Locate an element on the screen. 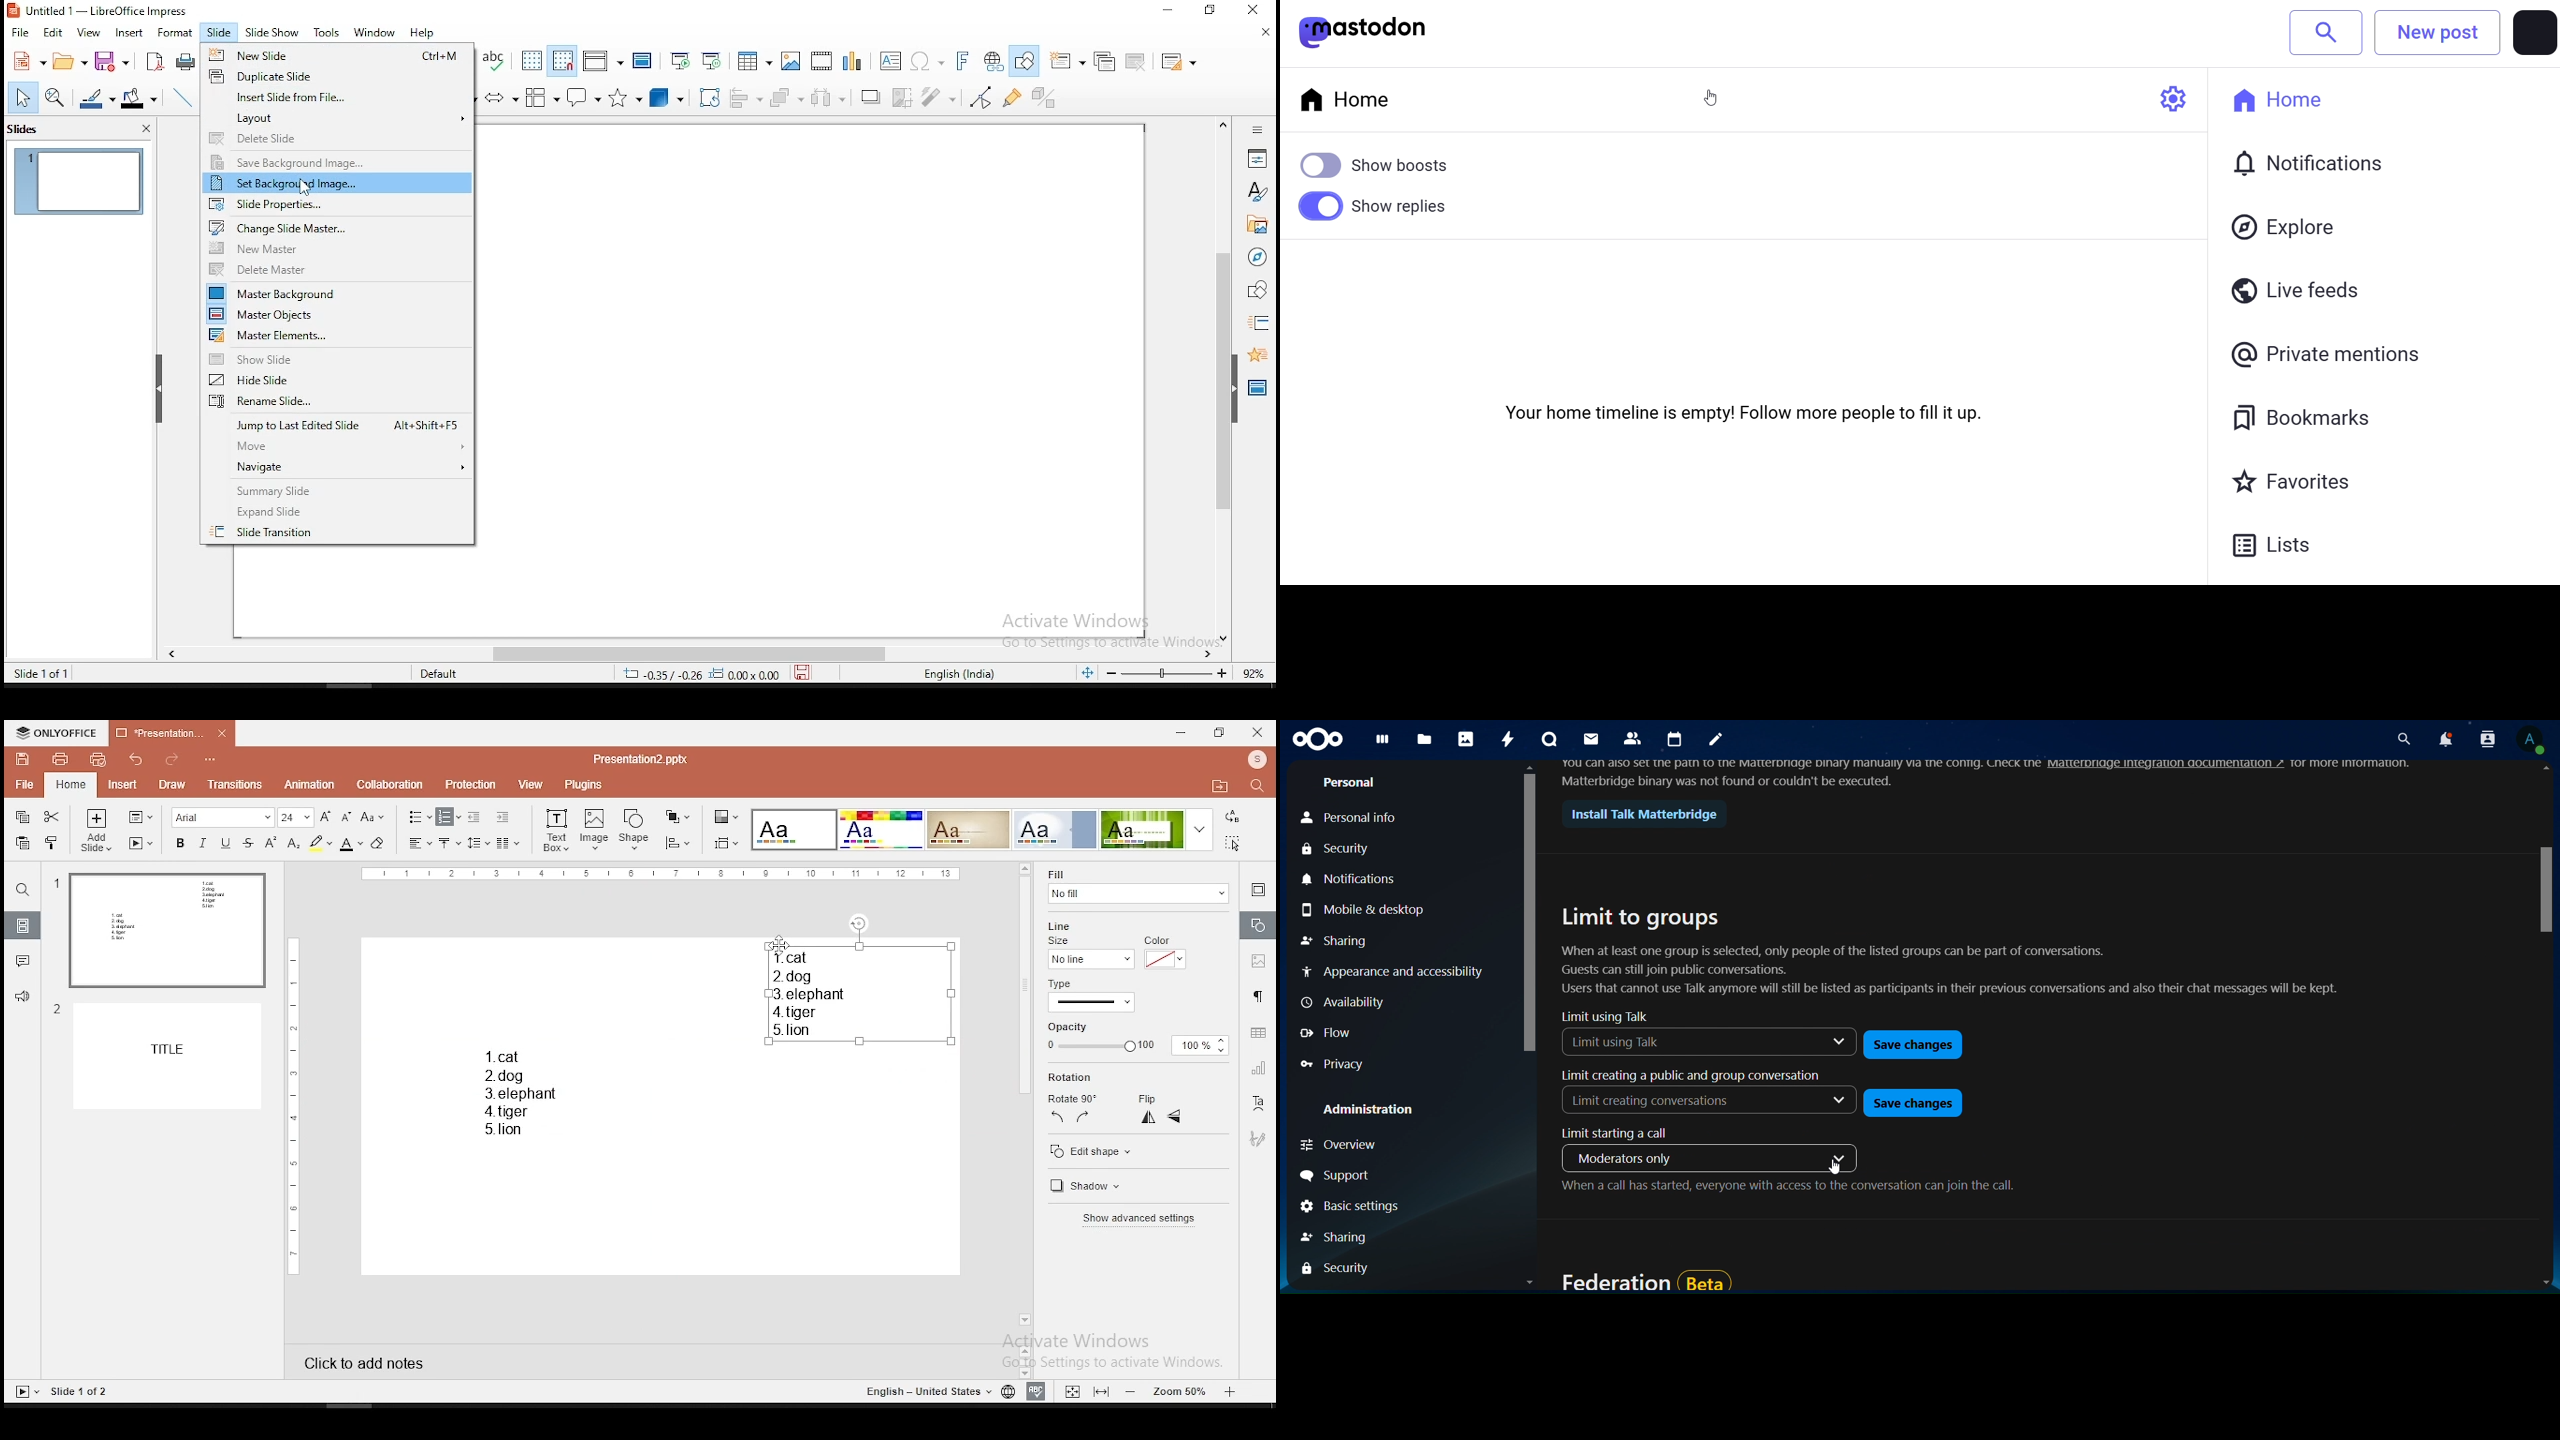 This screenshot has height=1456, width=2576. calendar is located at coordinates (1677, 740).